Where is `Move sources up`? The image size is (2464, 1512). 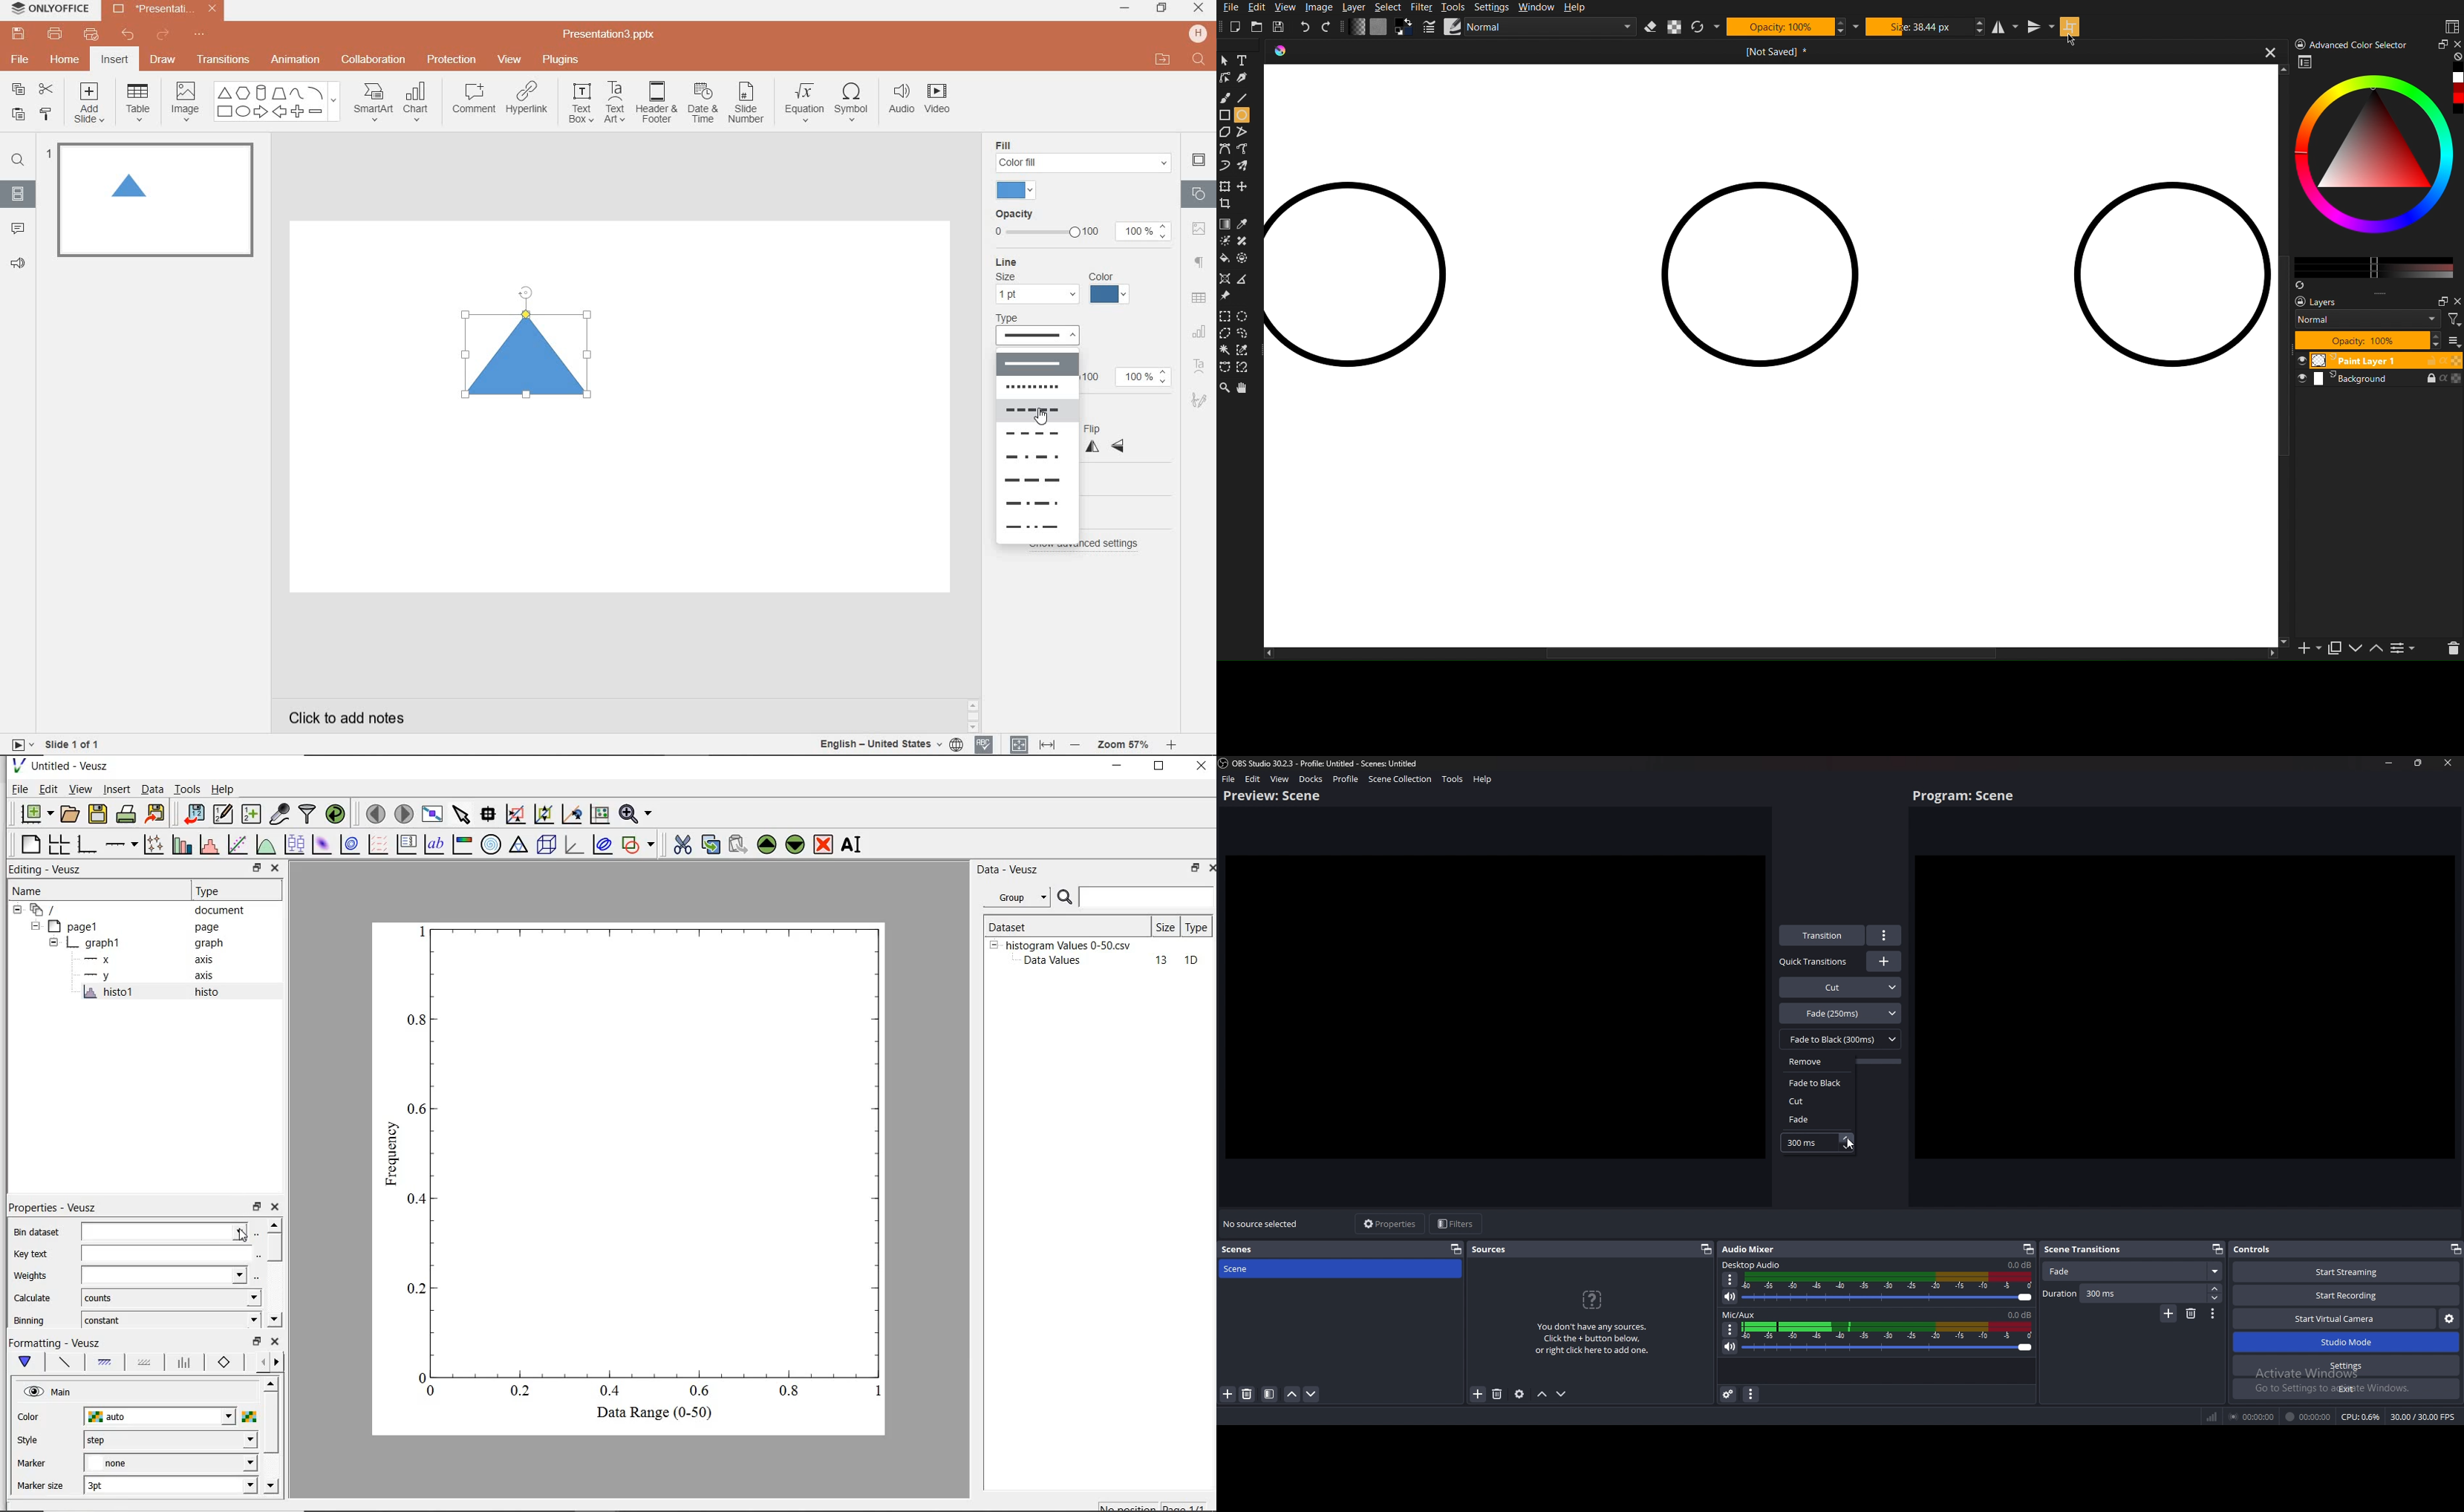 Move sources up is located at coordinates (1543, 1395).